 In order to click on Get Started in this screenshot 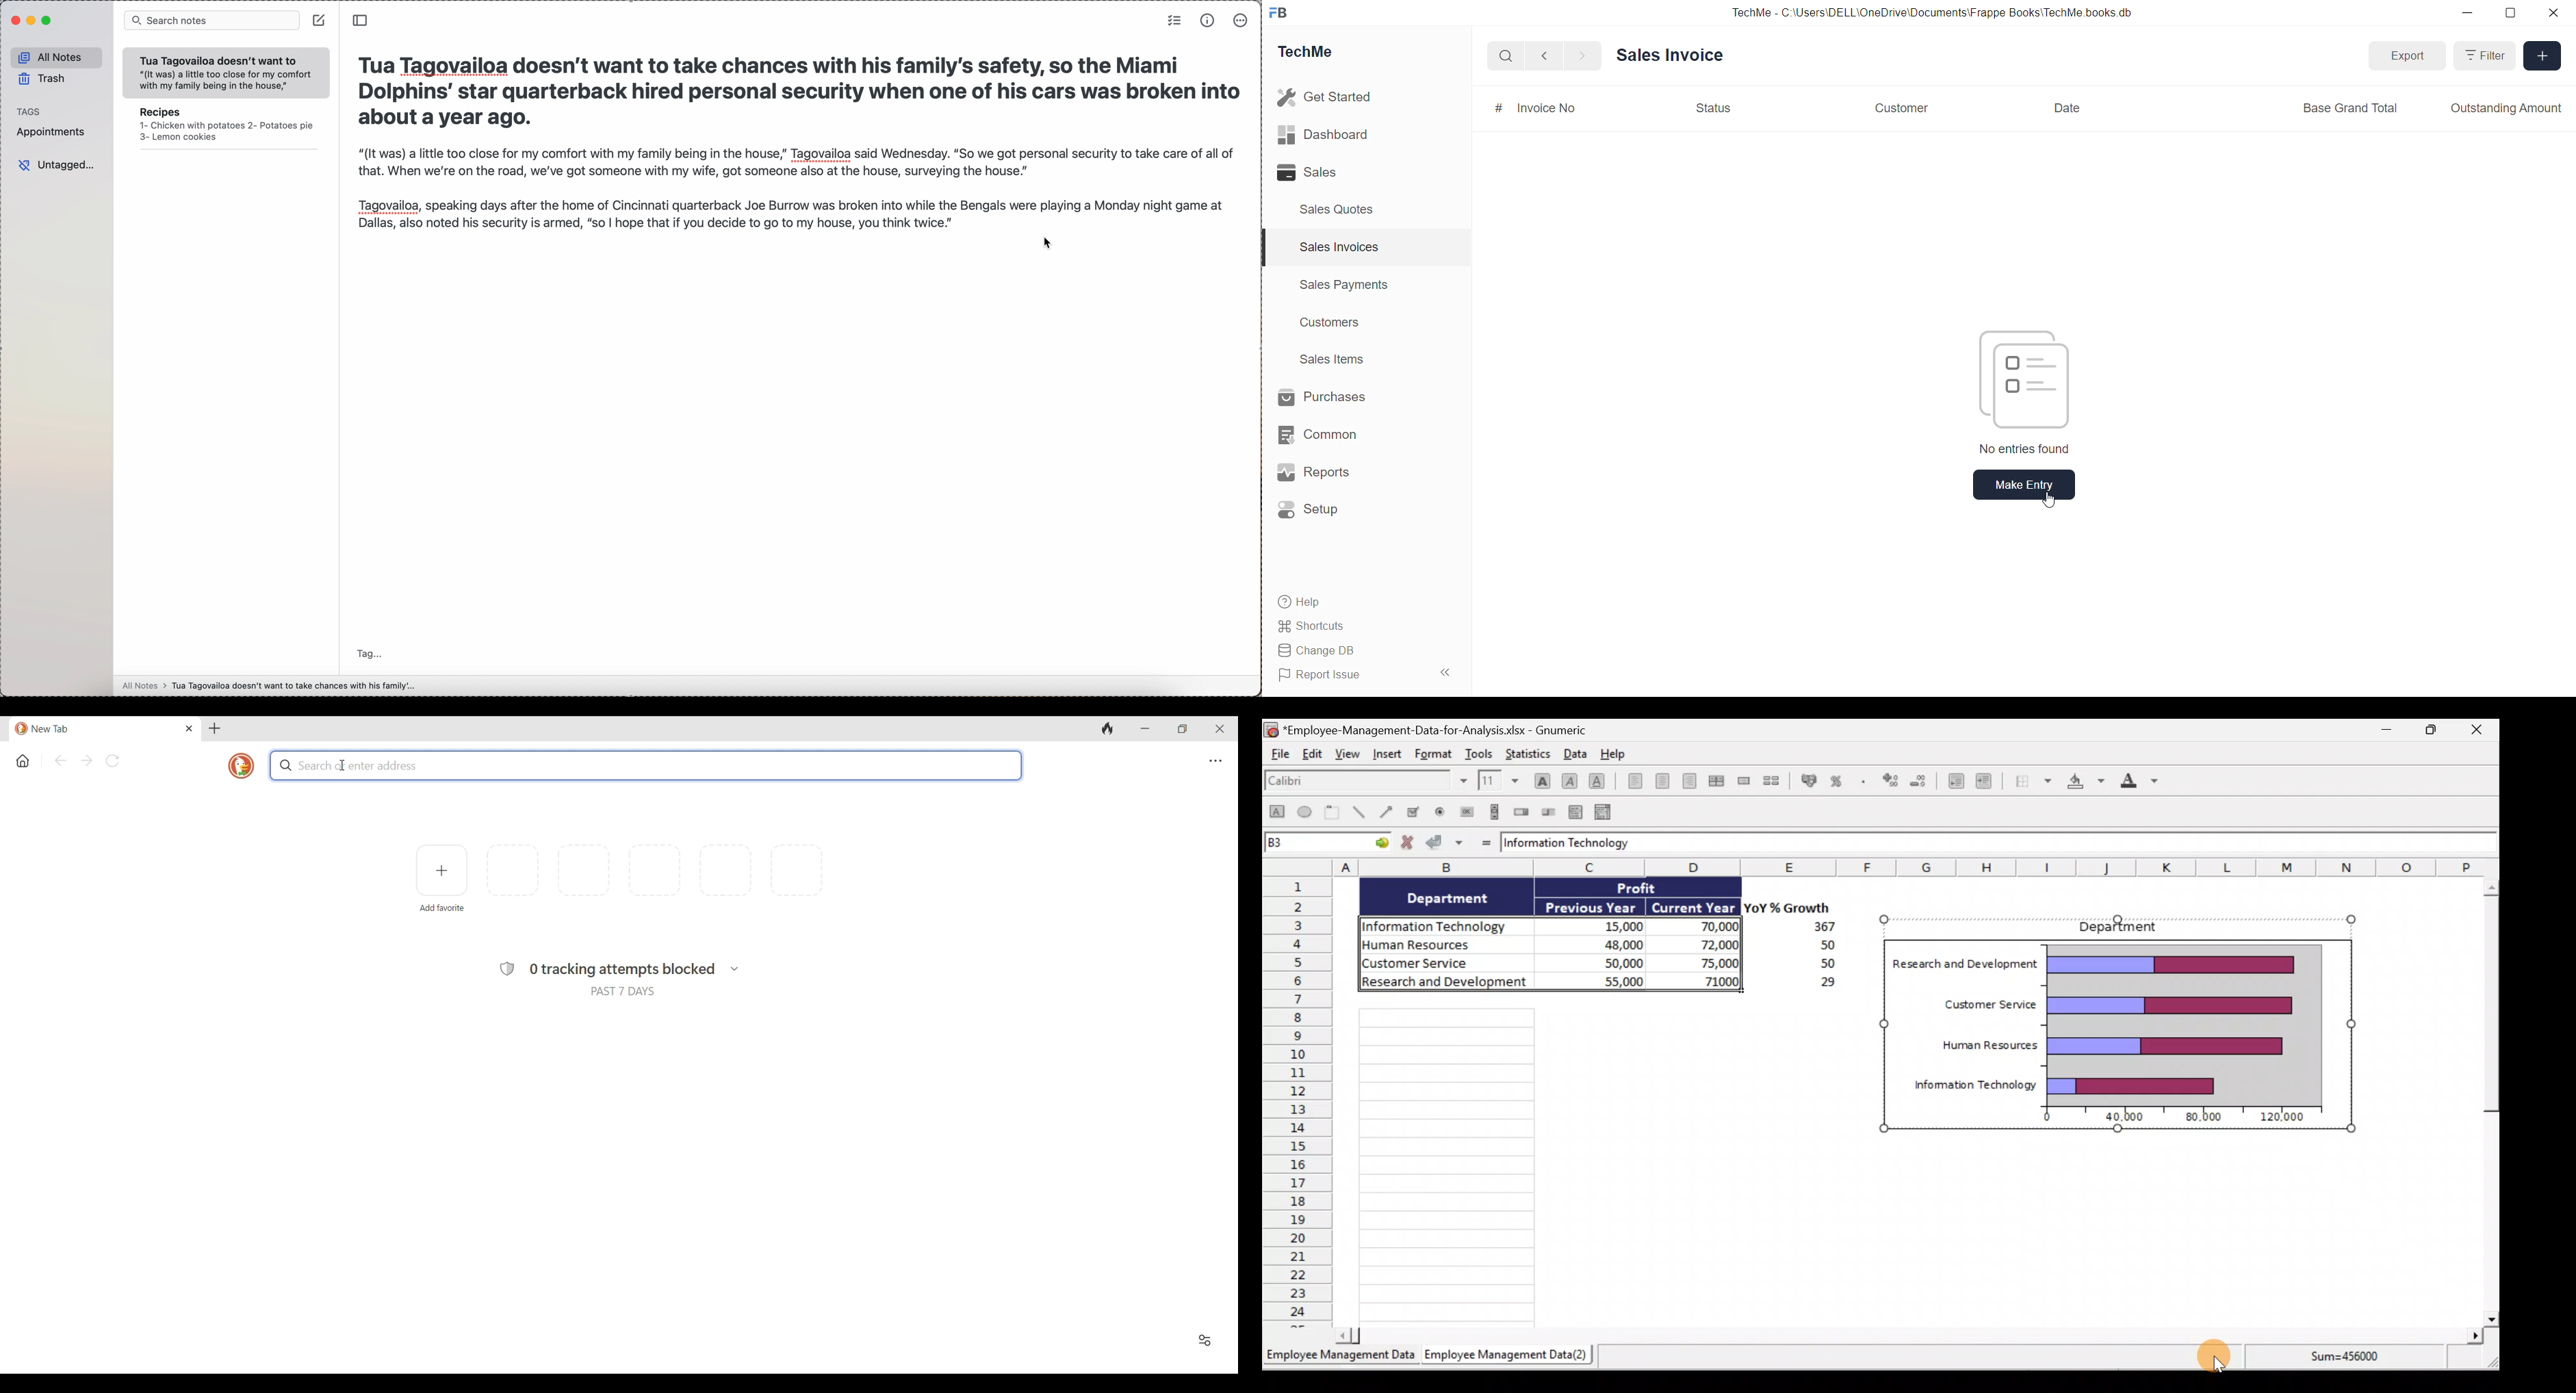, I will do `click(1326, 97)`.